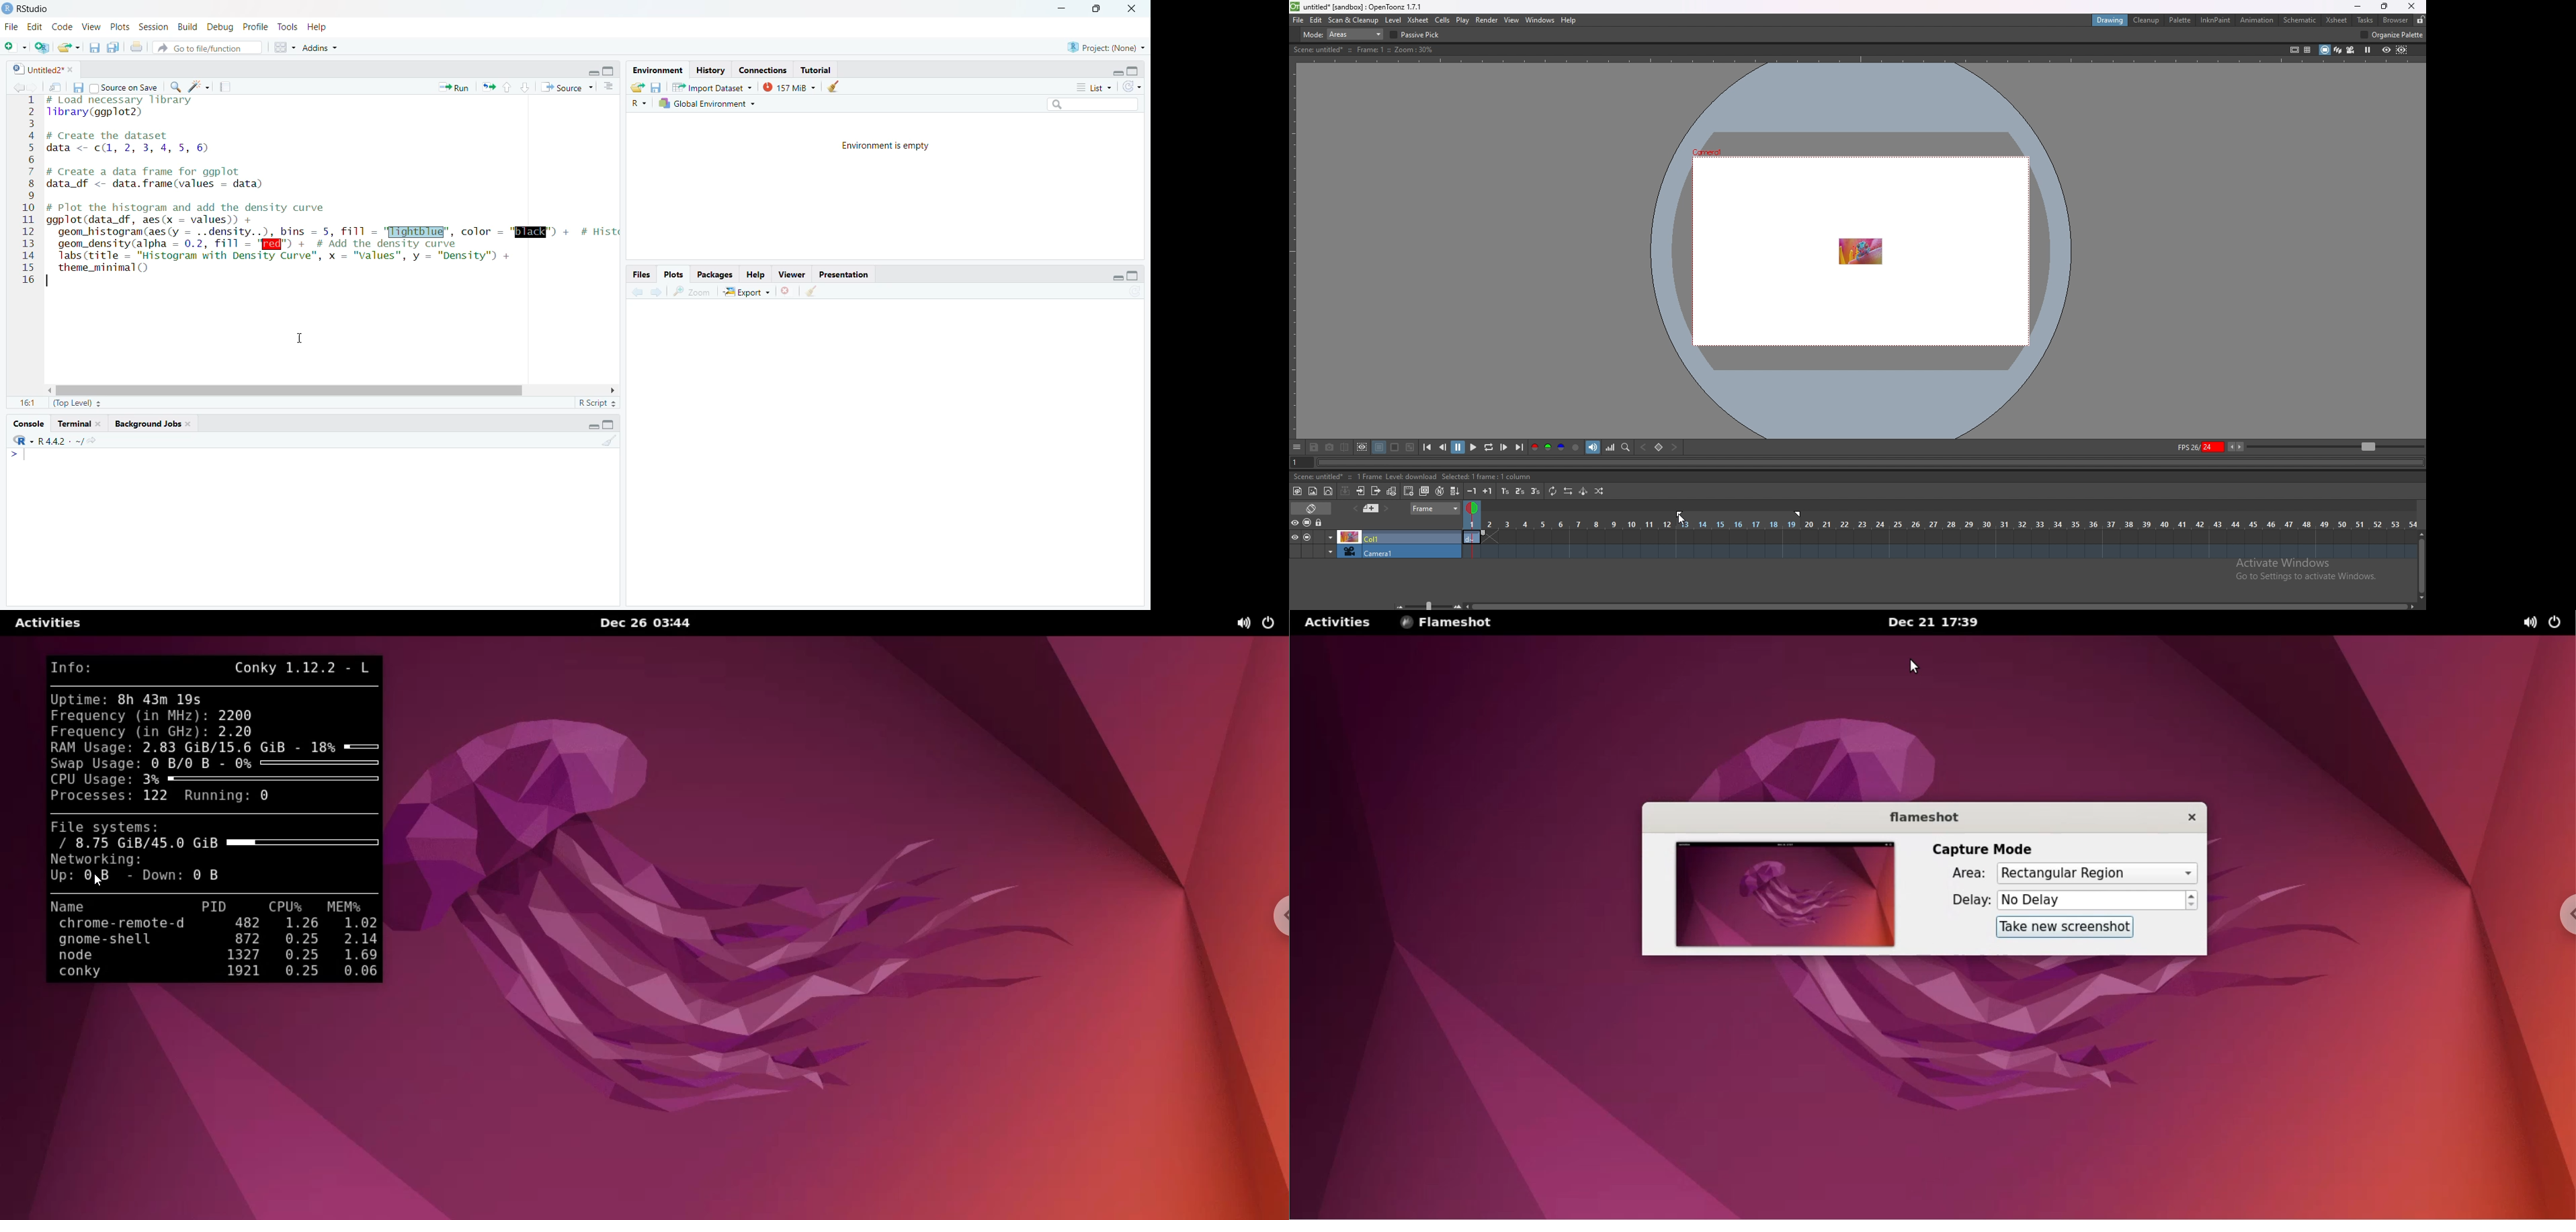 This screenshot has height=1232, width=2576. I want to click on Addins, so click(318, 46).